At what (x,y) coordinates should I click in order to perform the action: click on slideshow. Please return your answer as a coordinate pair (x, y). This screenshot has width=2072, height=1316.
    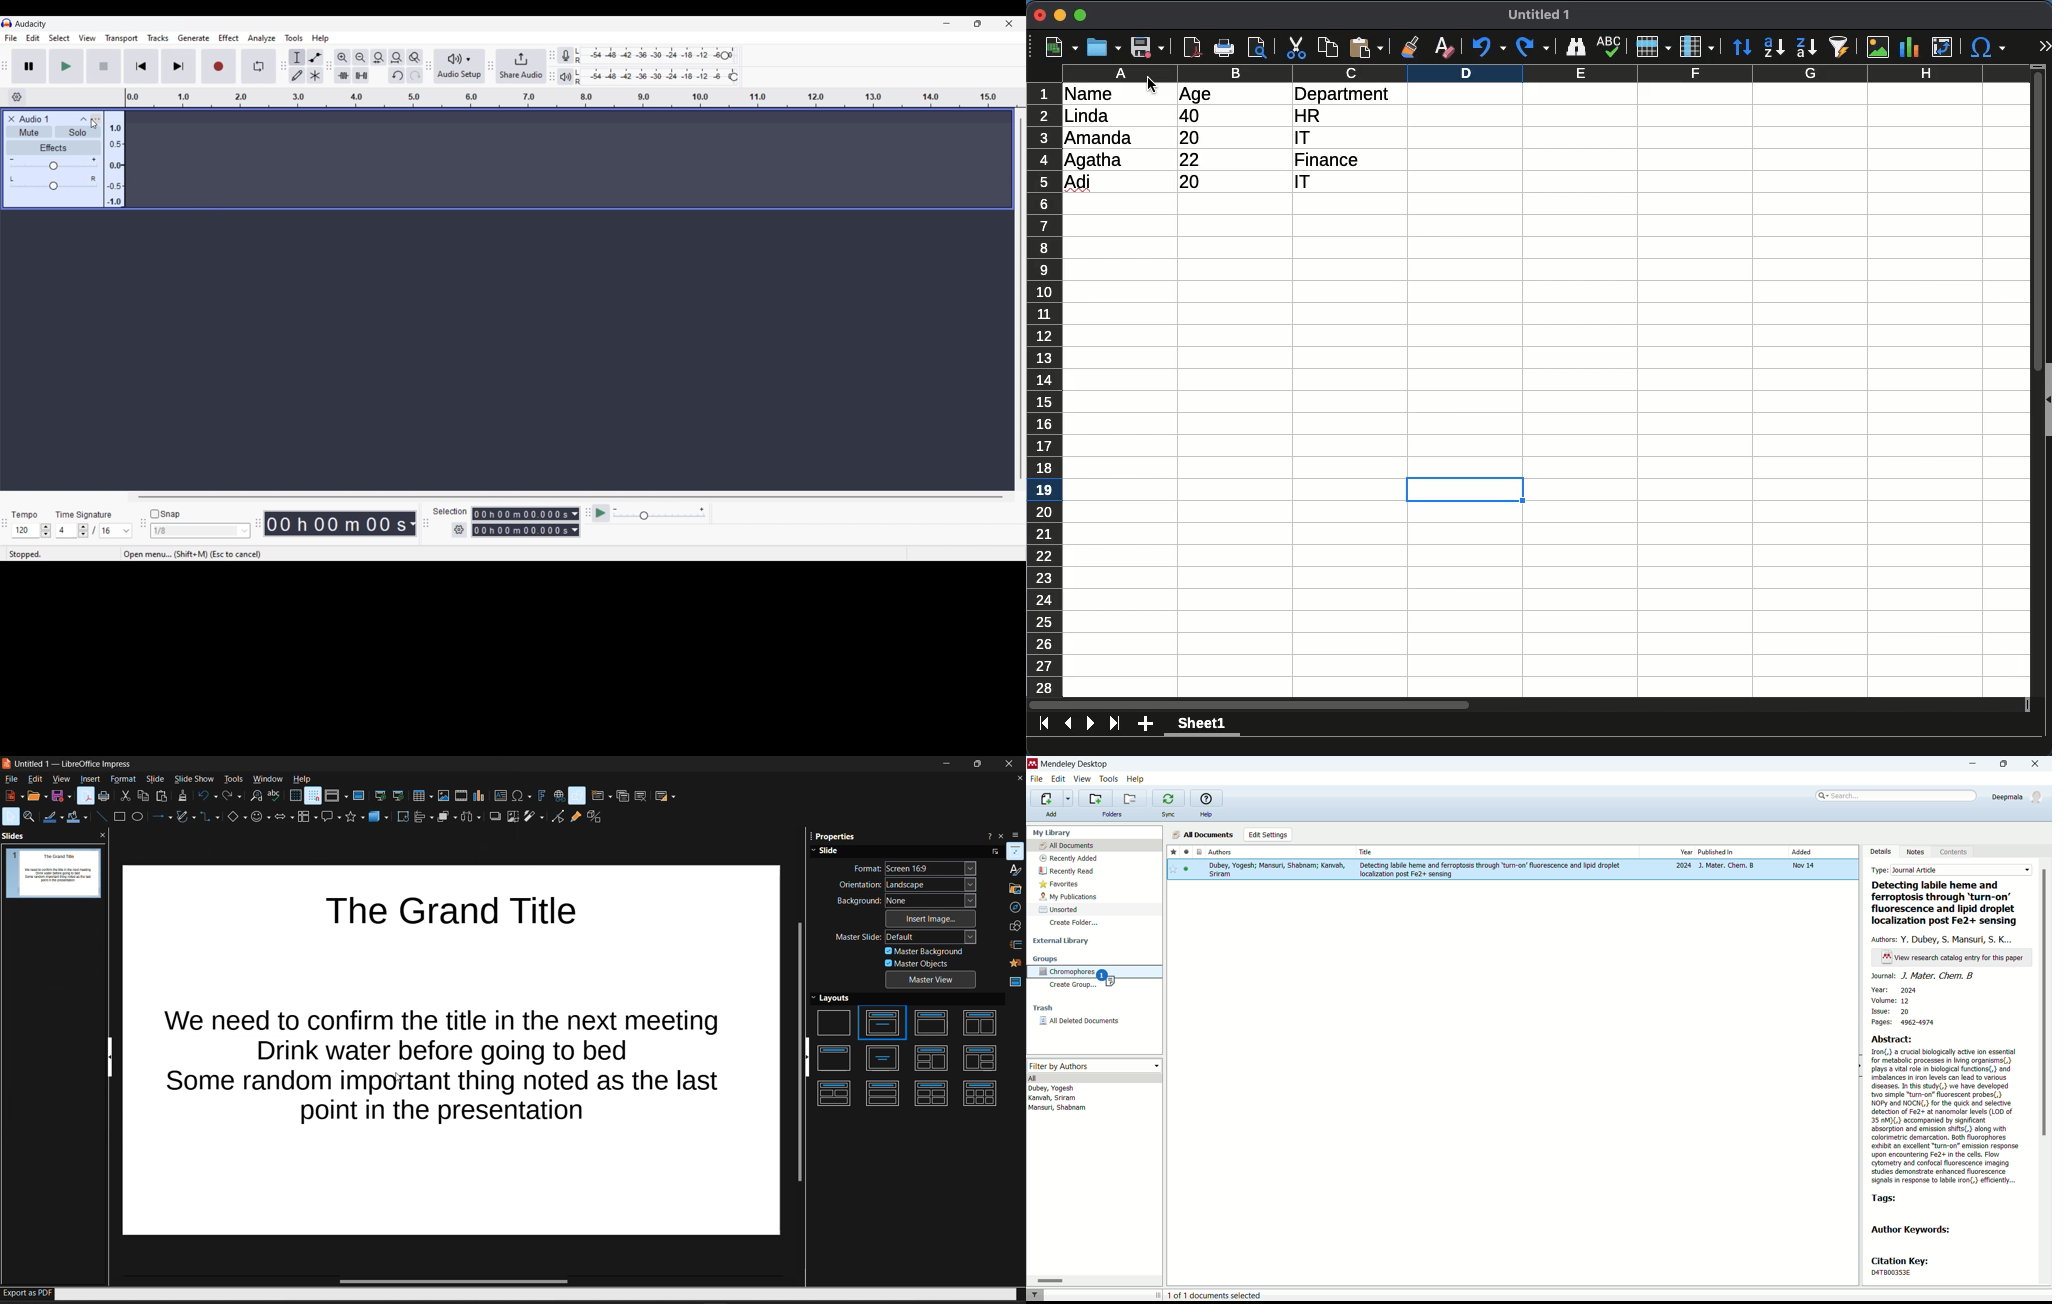
    Looking at the image, I should click on (193, 779).